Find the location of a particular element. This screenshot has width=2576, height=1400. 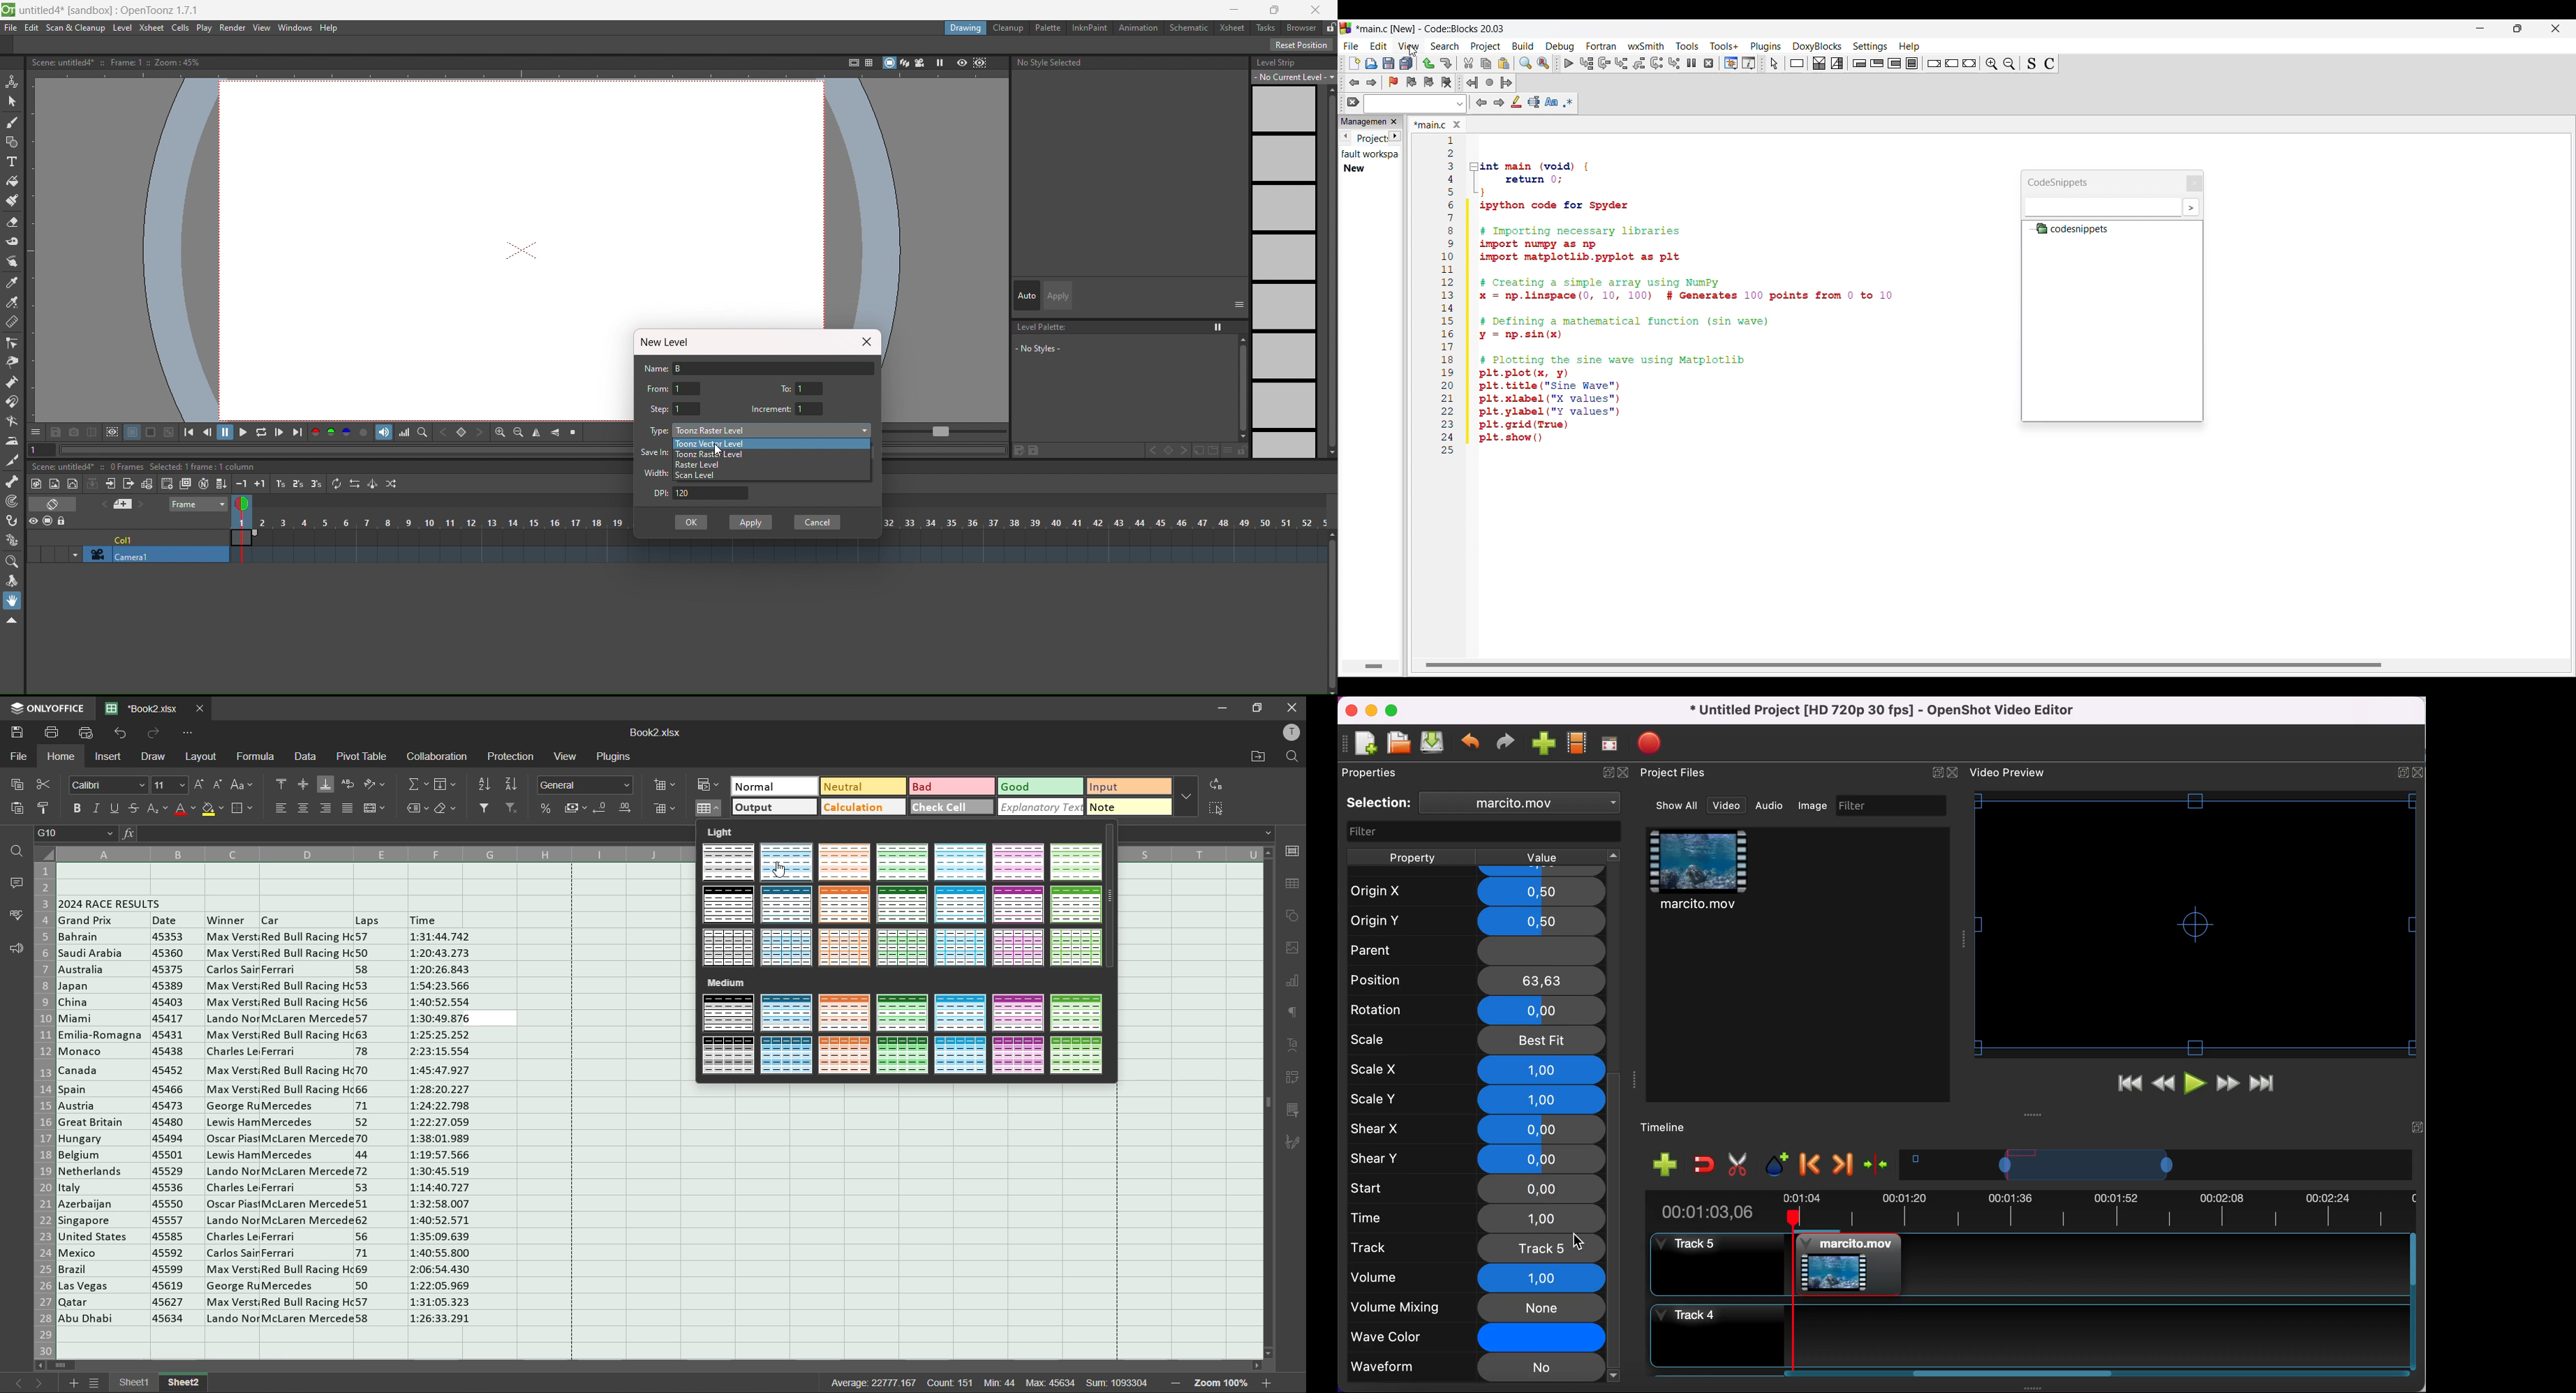

Toggle source is located at coordinates (2031, 63).